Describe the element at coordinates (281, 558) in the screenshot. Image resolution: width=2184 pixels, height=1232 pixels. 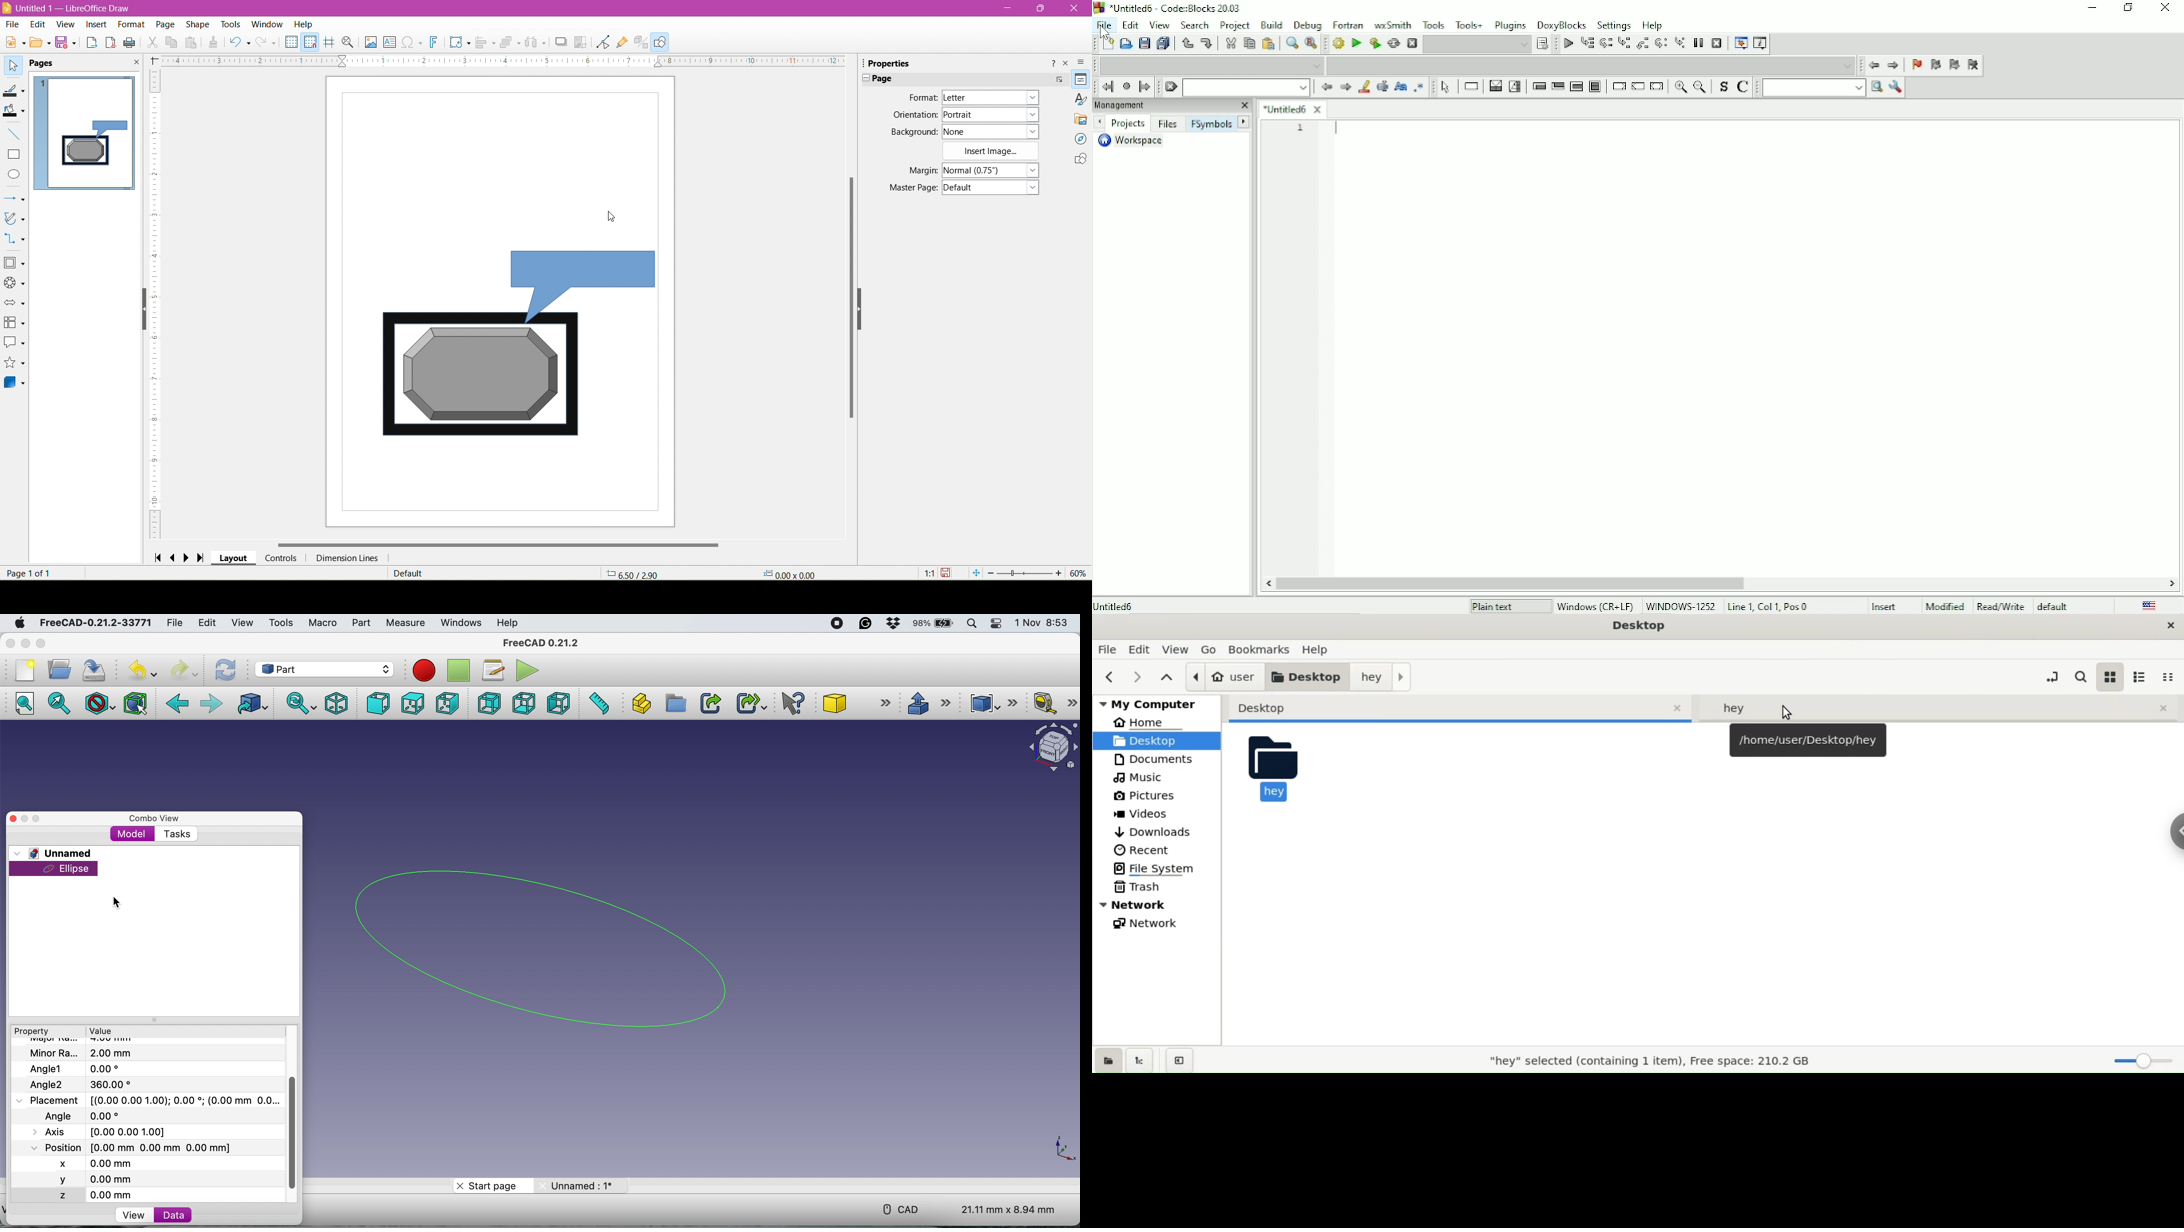
I see `Controls` at that location.